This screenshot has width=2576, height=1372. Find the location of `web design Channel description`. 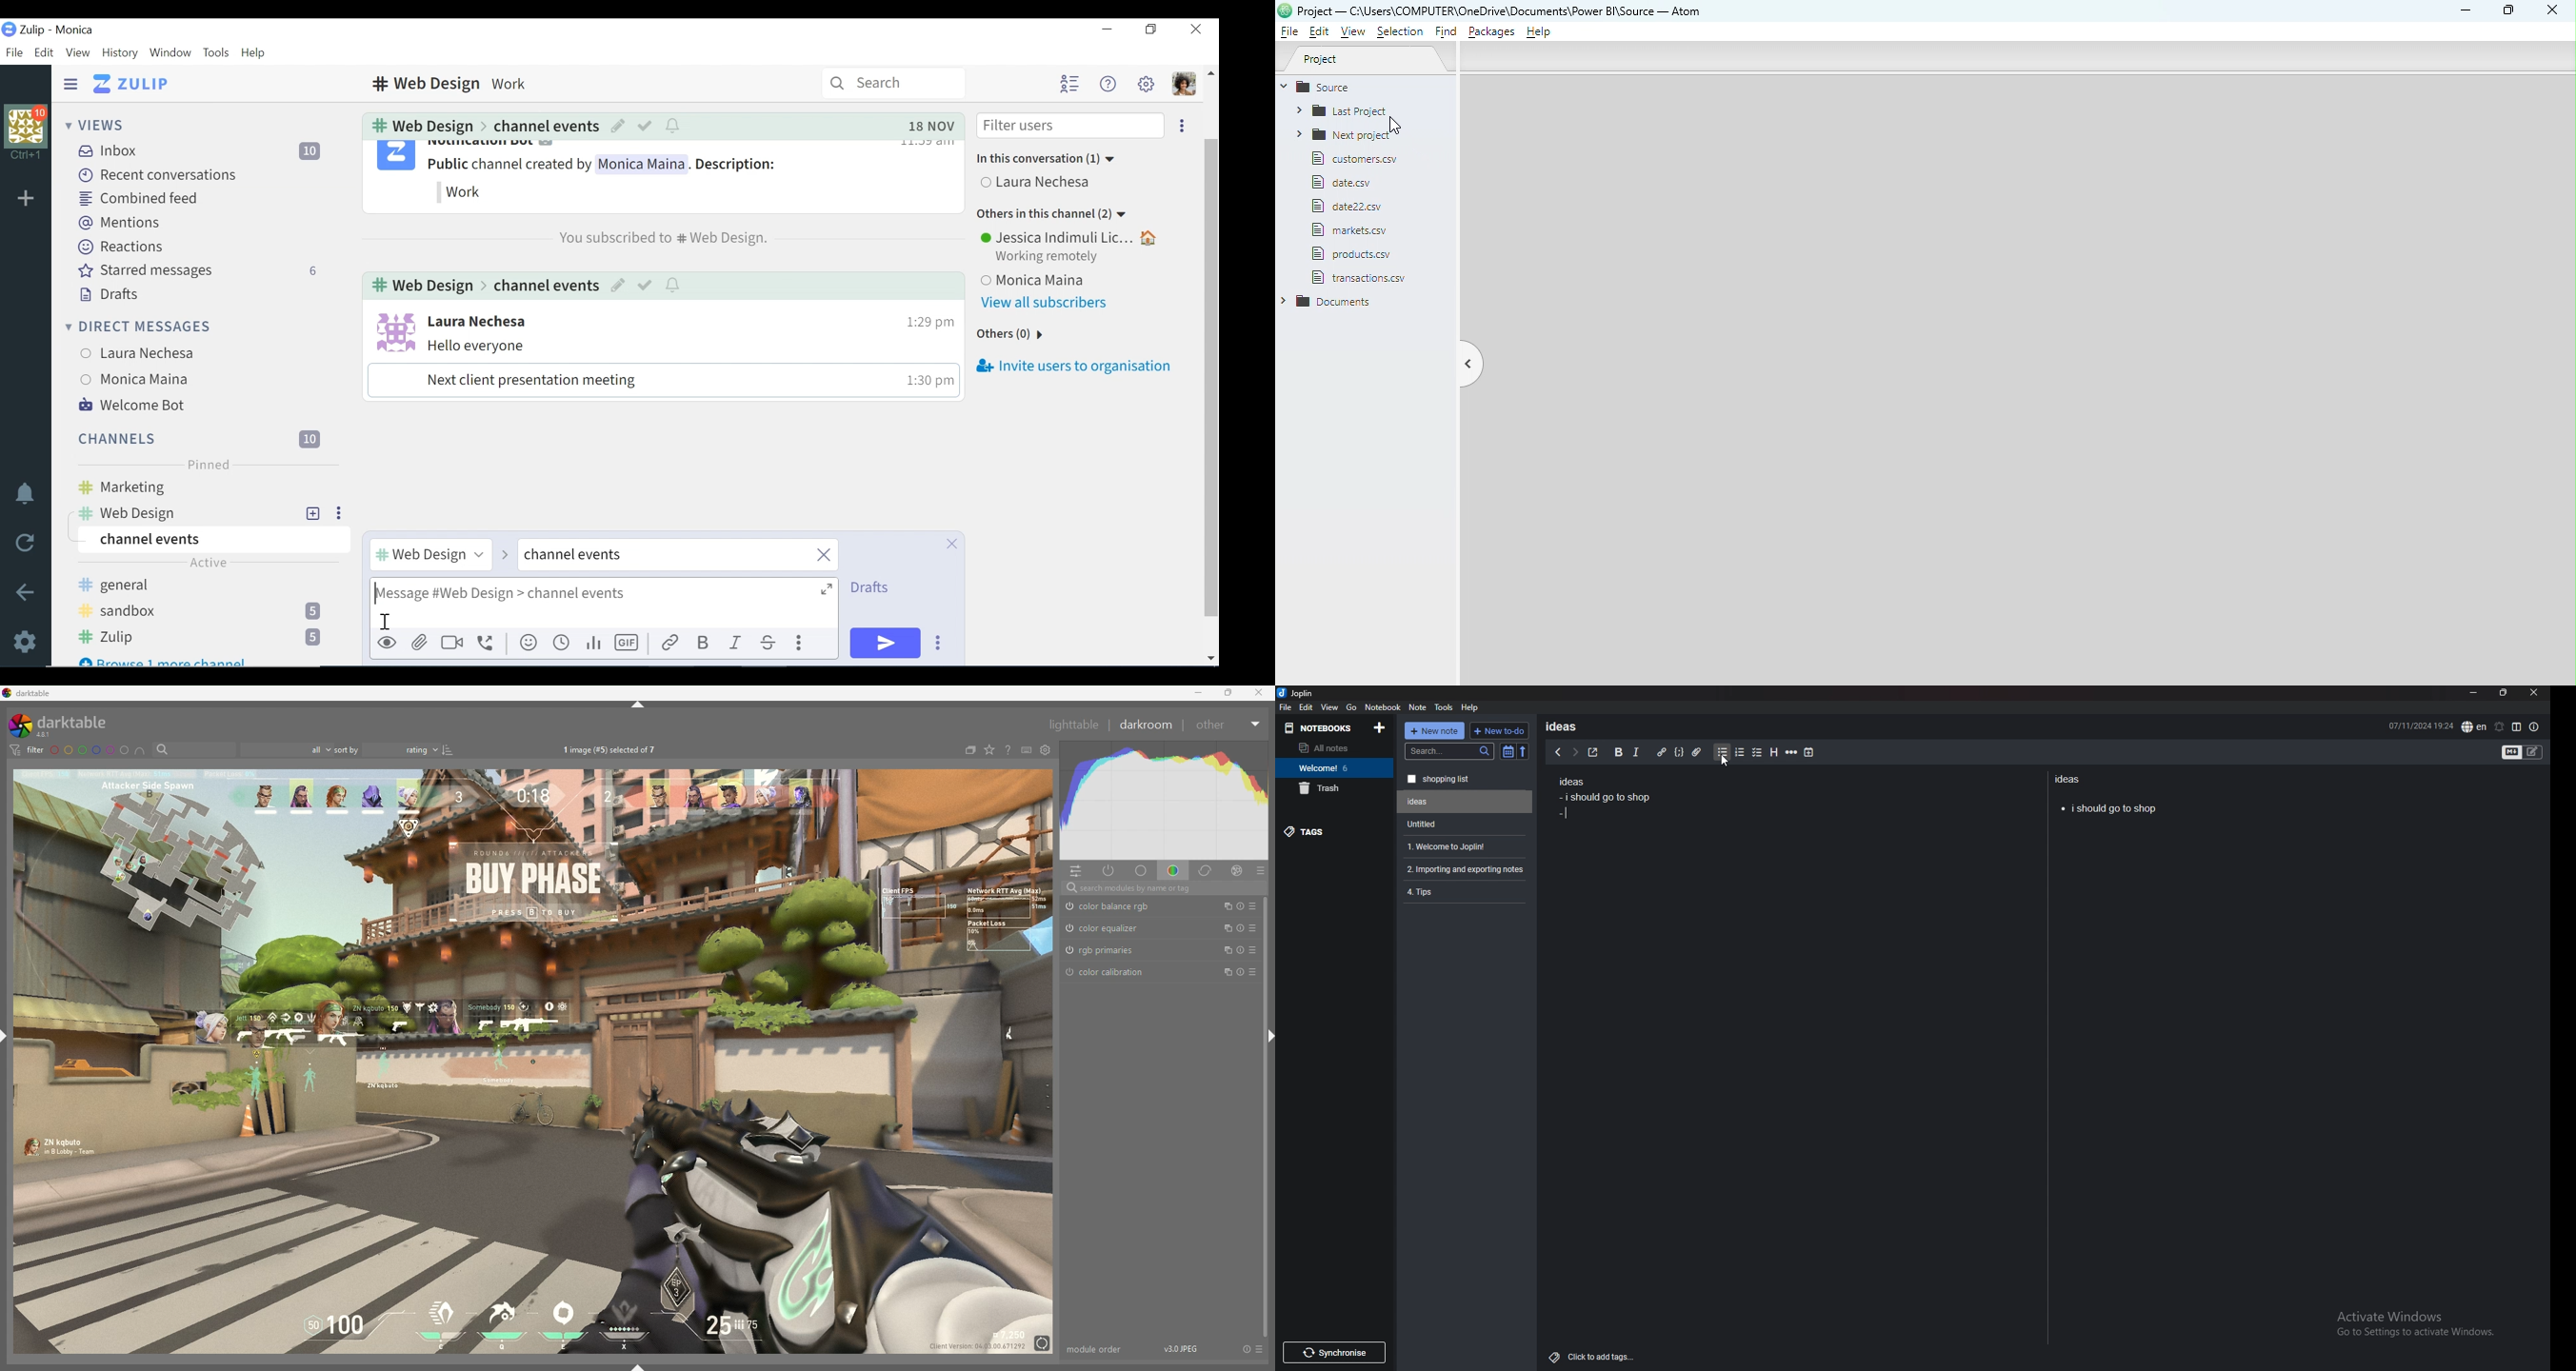

web design Channel description is located at coordinates (454, 83).